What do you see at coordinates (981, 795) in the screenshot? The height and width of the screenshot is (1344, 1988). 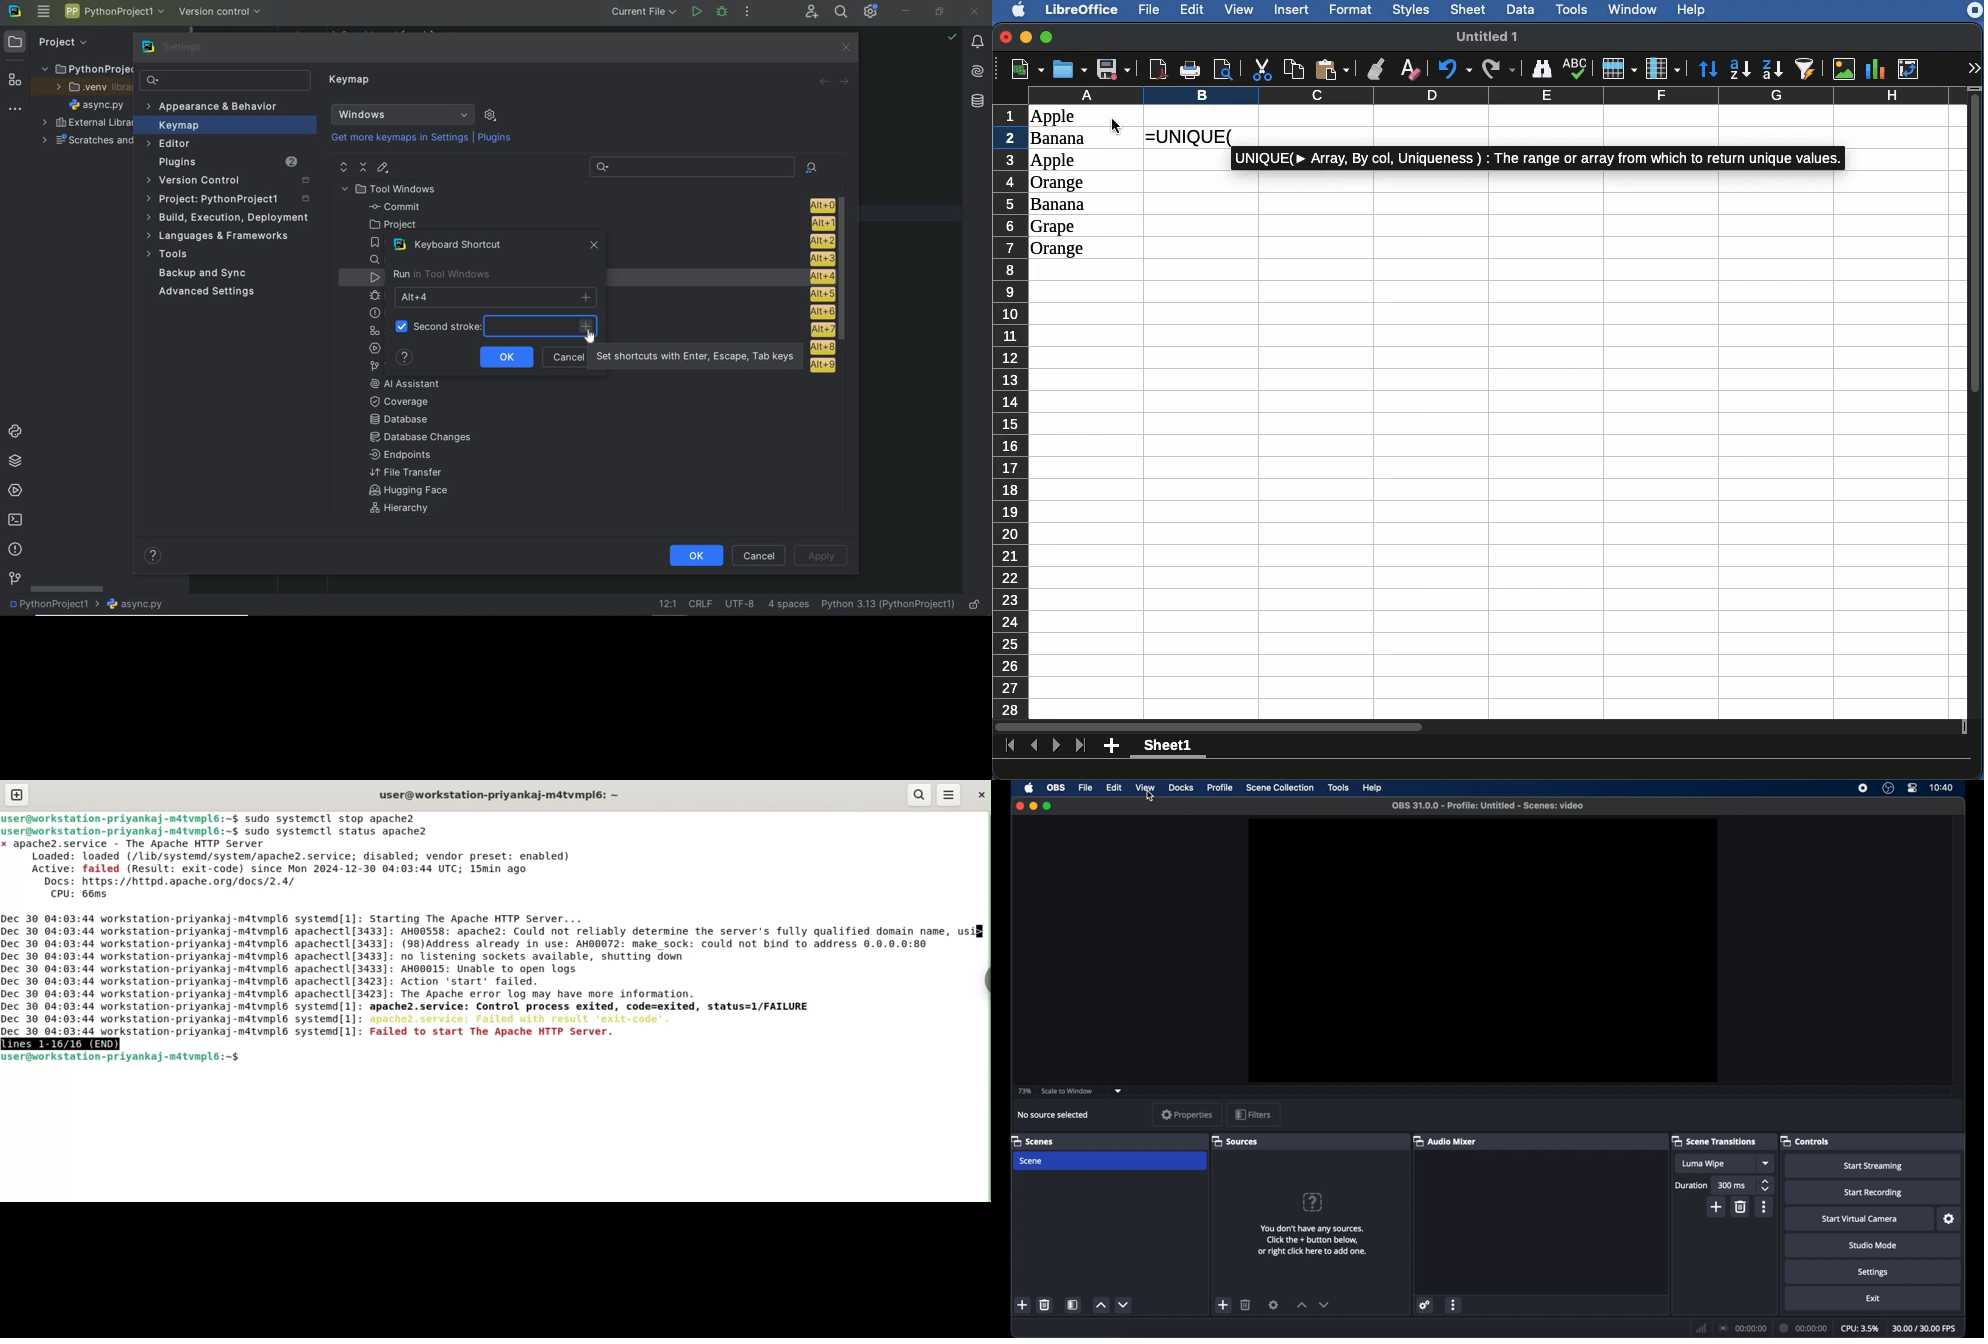 I see `close` at bounding box center [981, 795].